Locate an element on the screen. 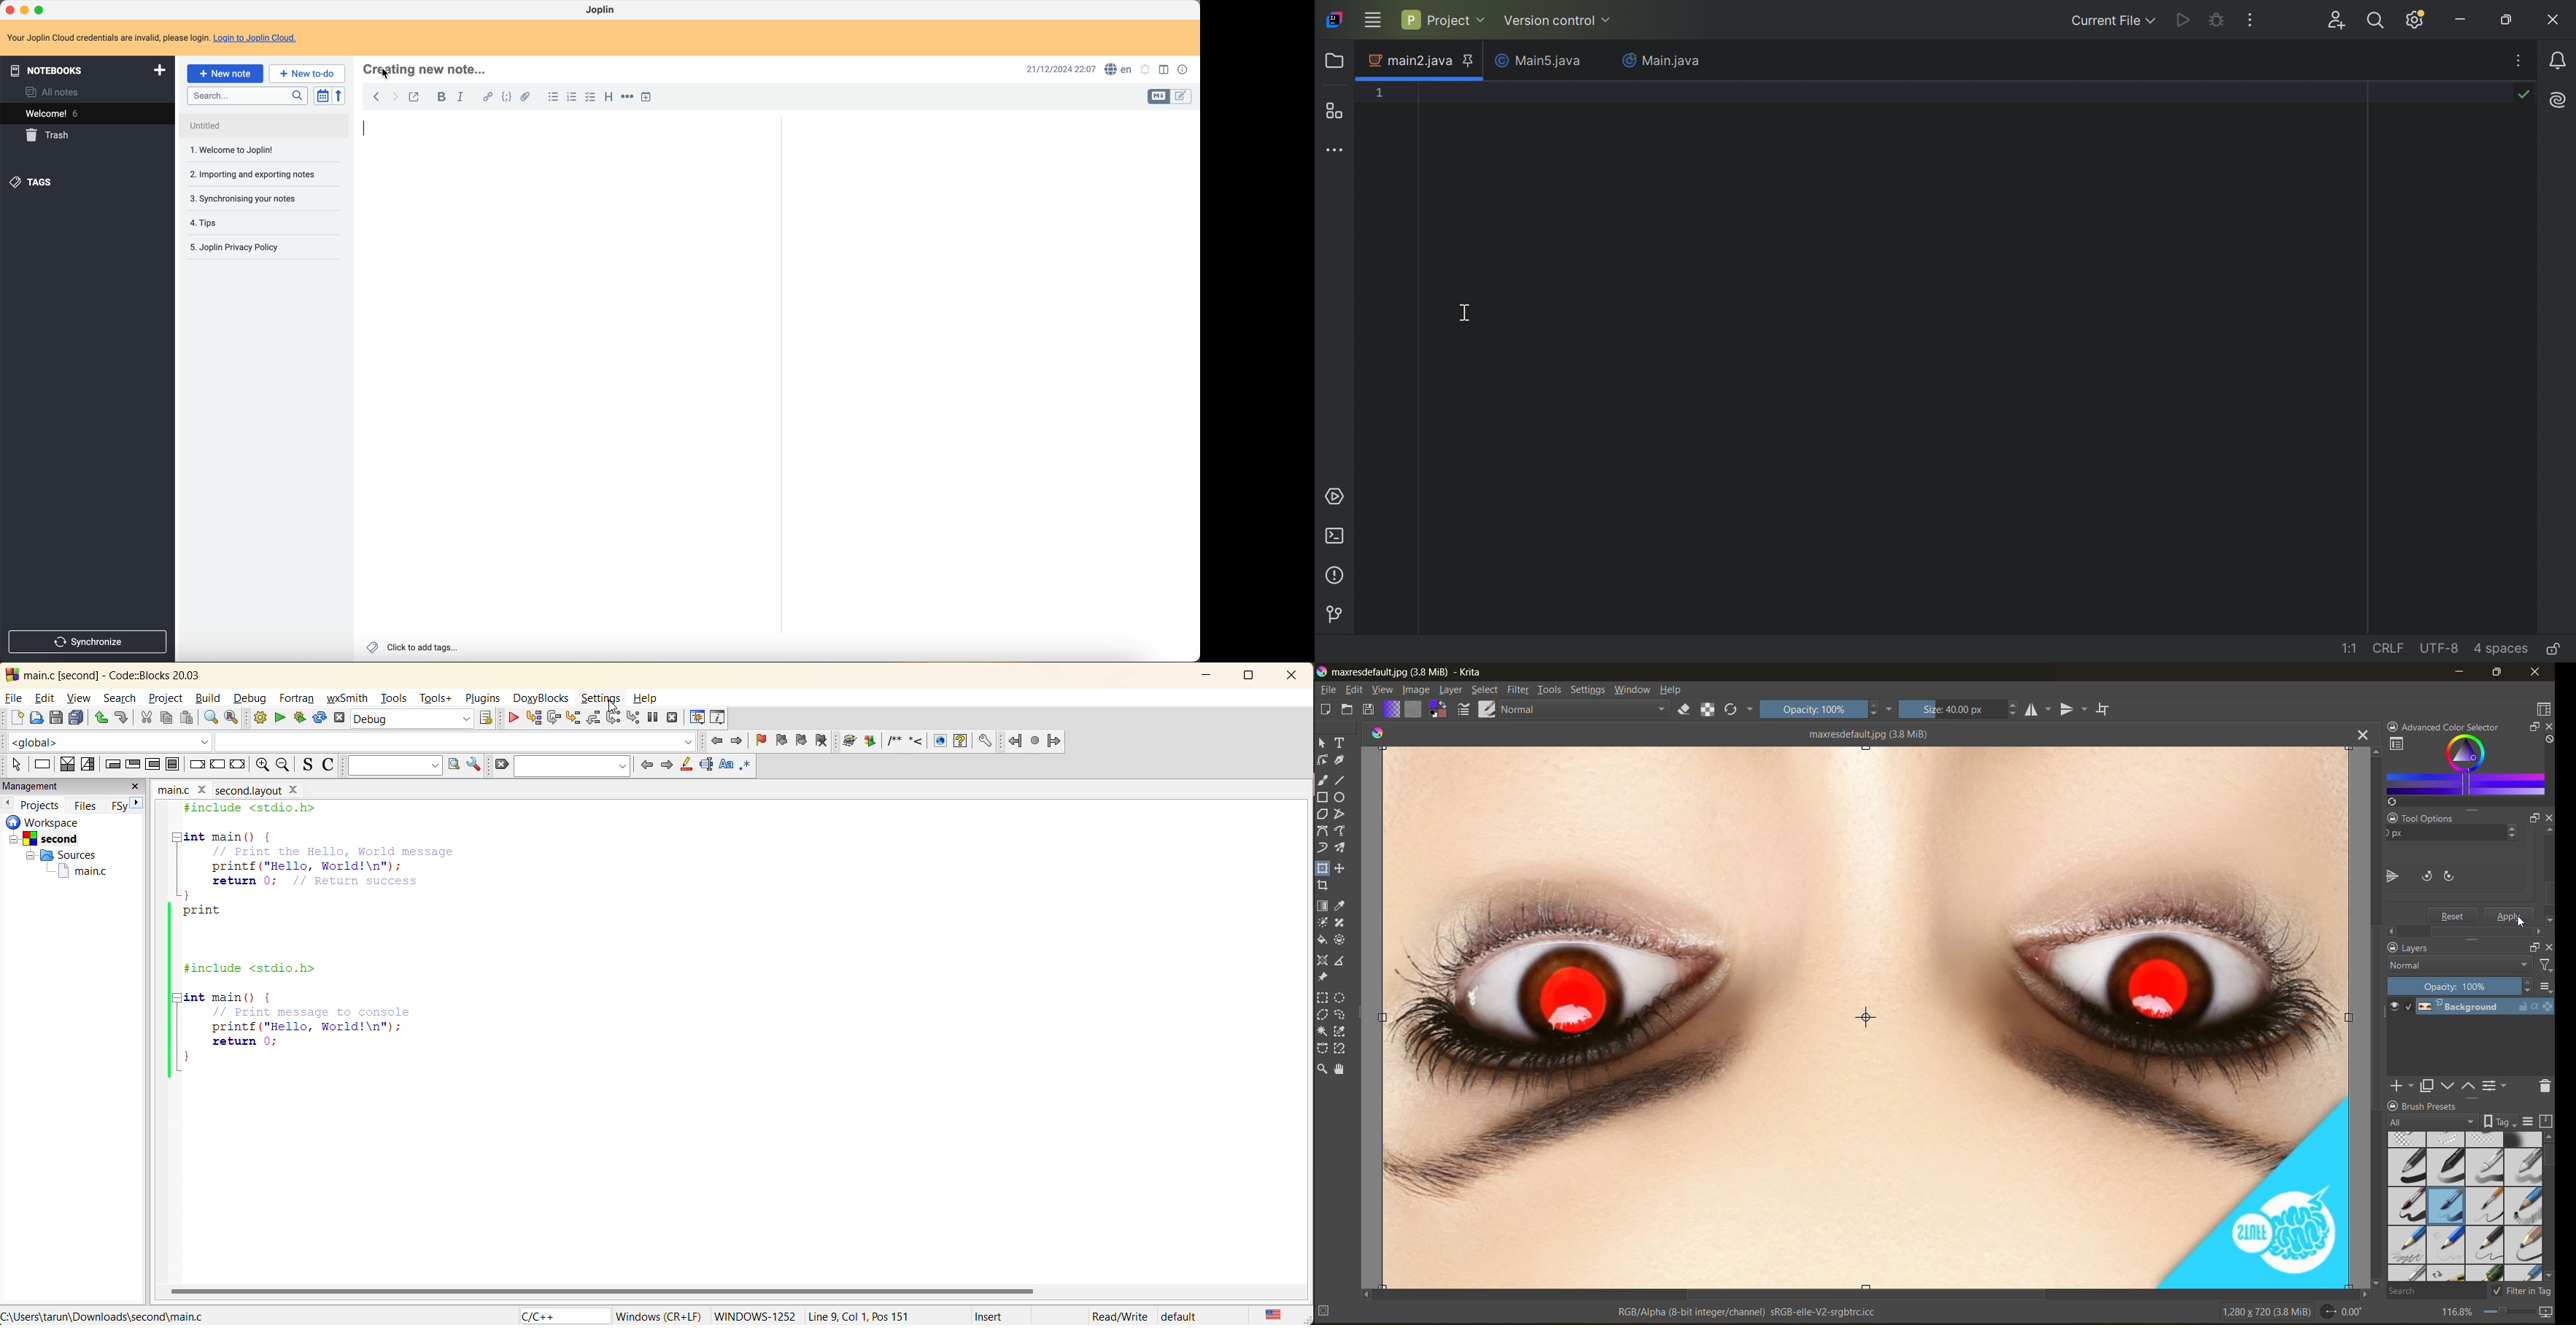  trash is located at coordinates (49, 135).